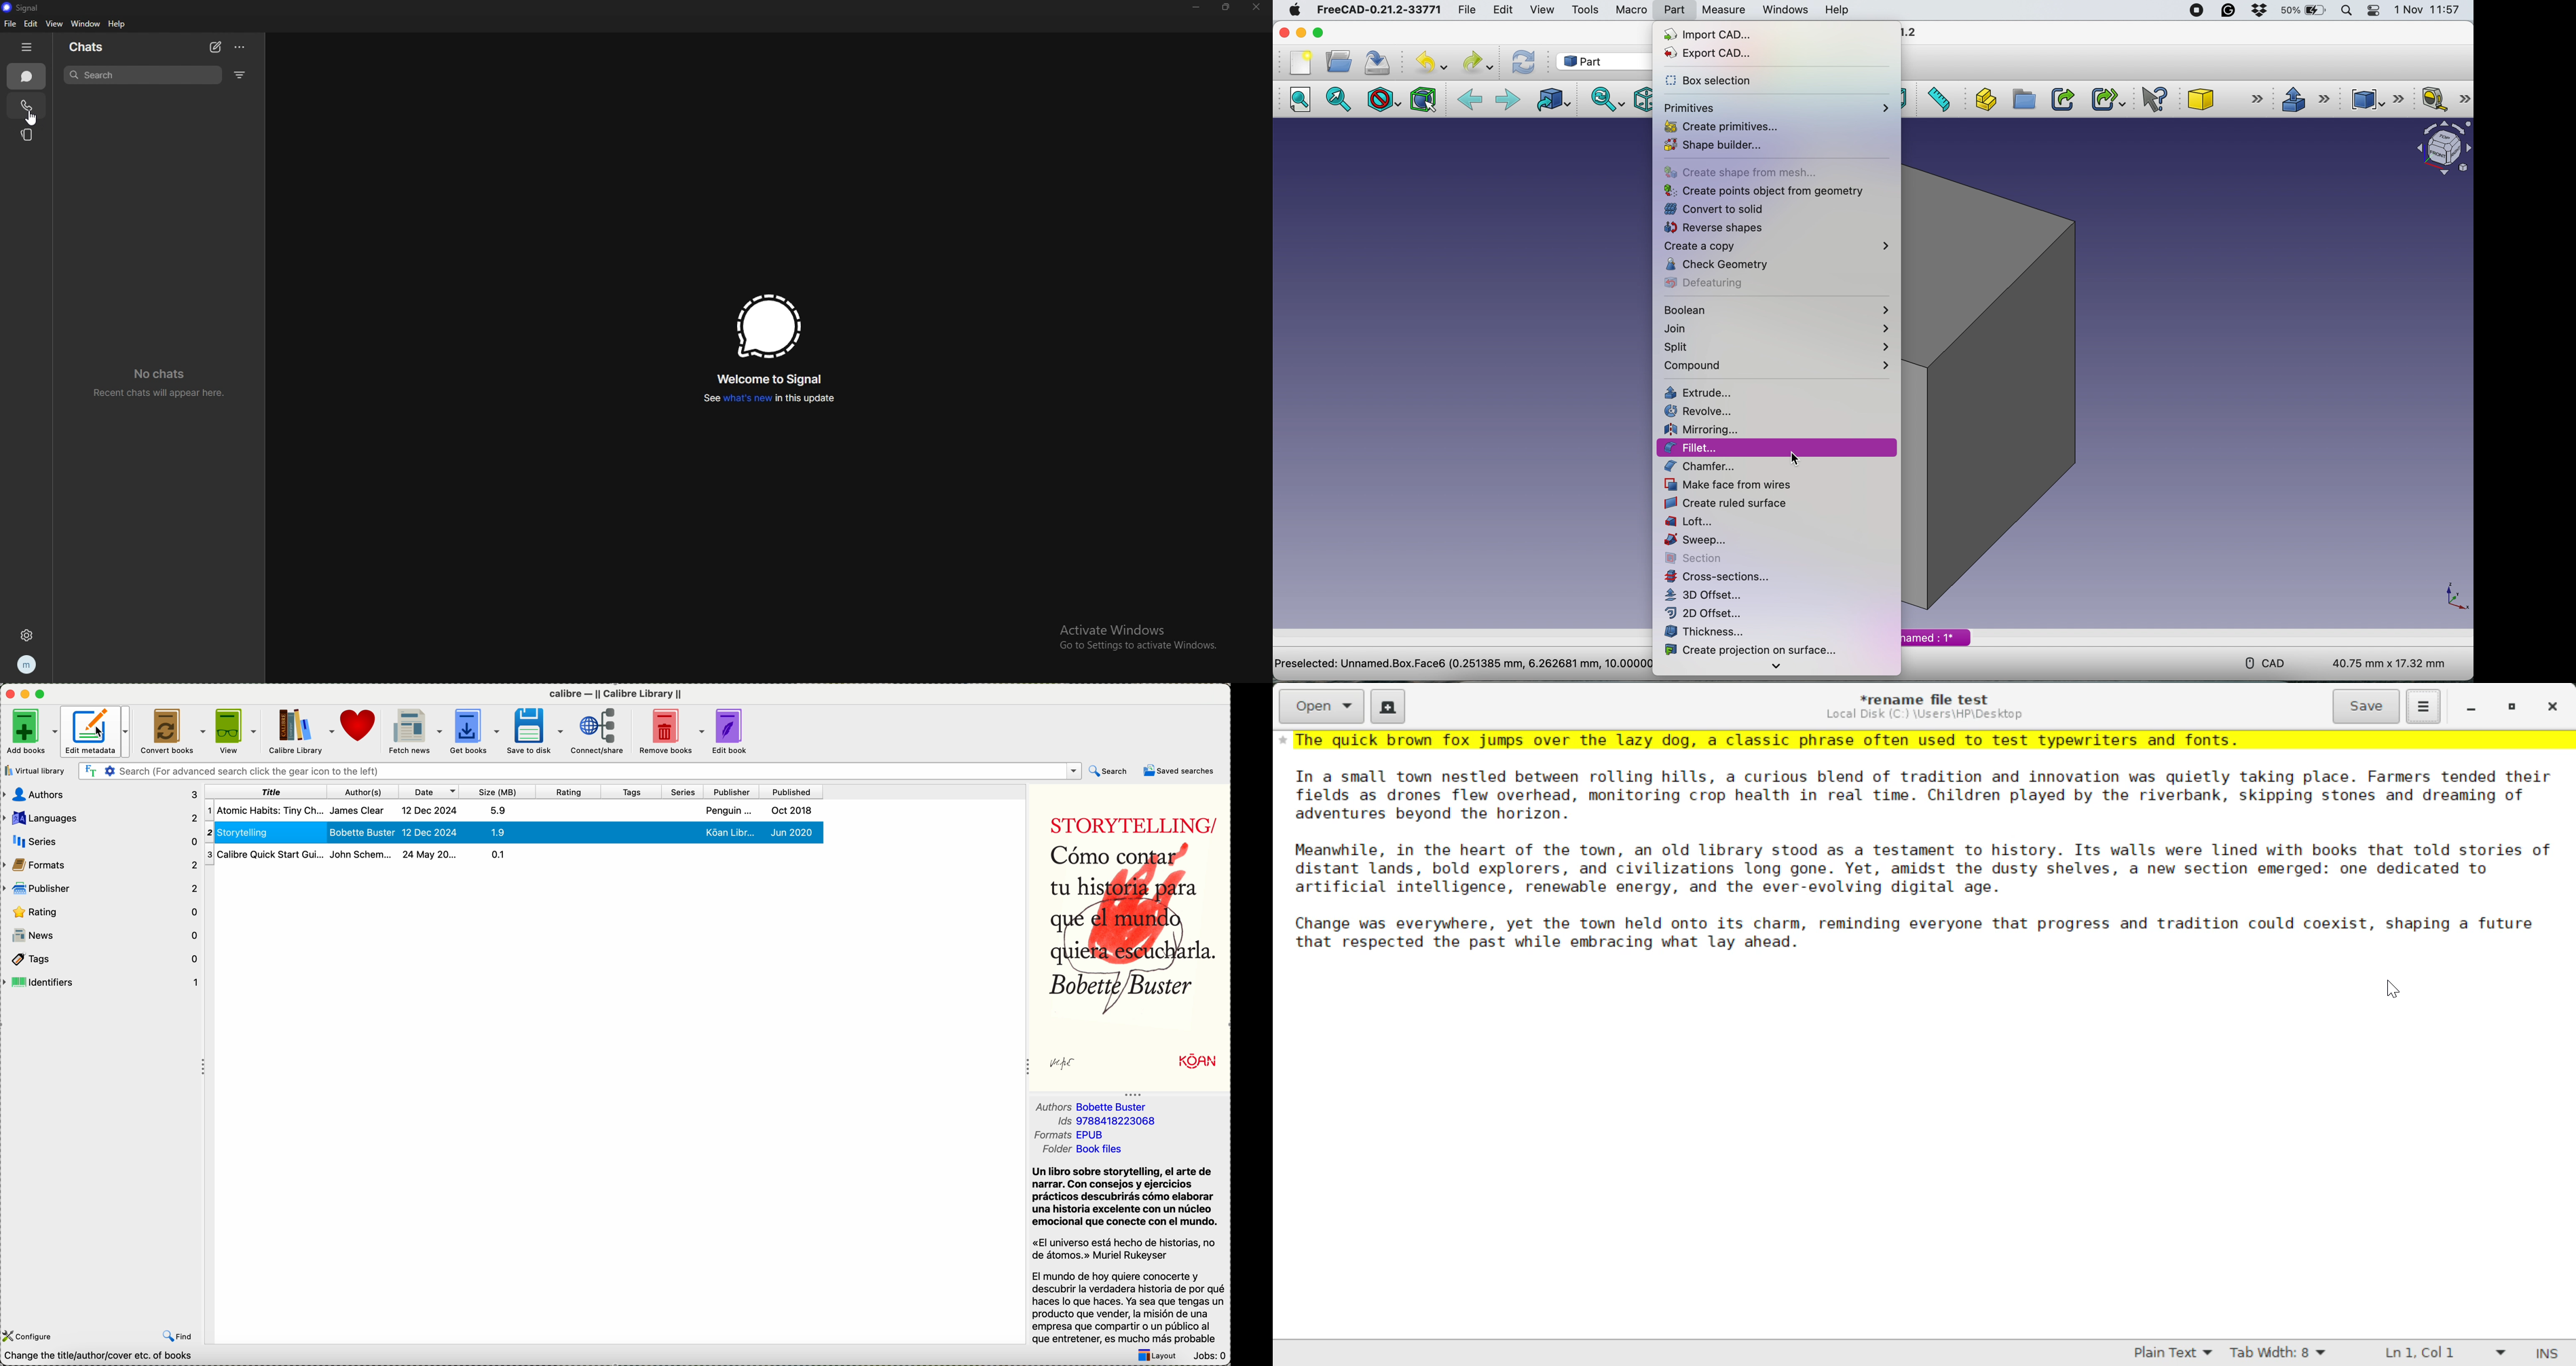  I want to click on date and time, so click(2428, 10).